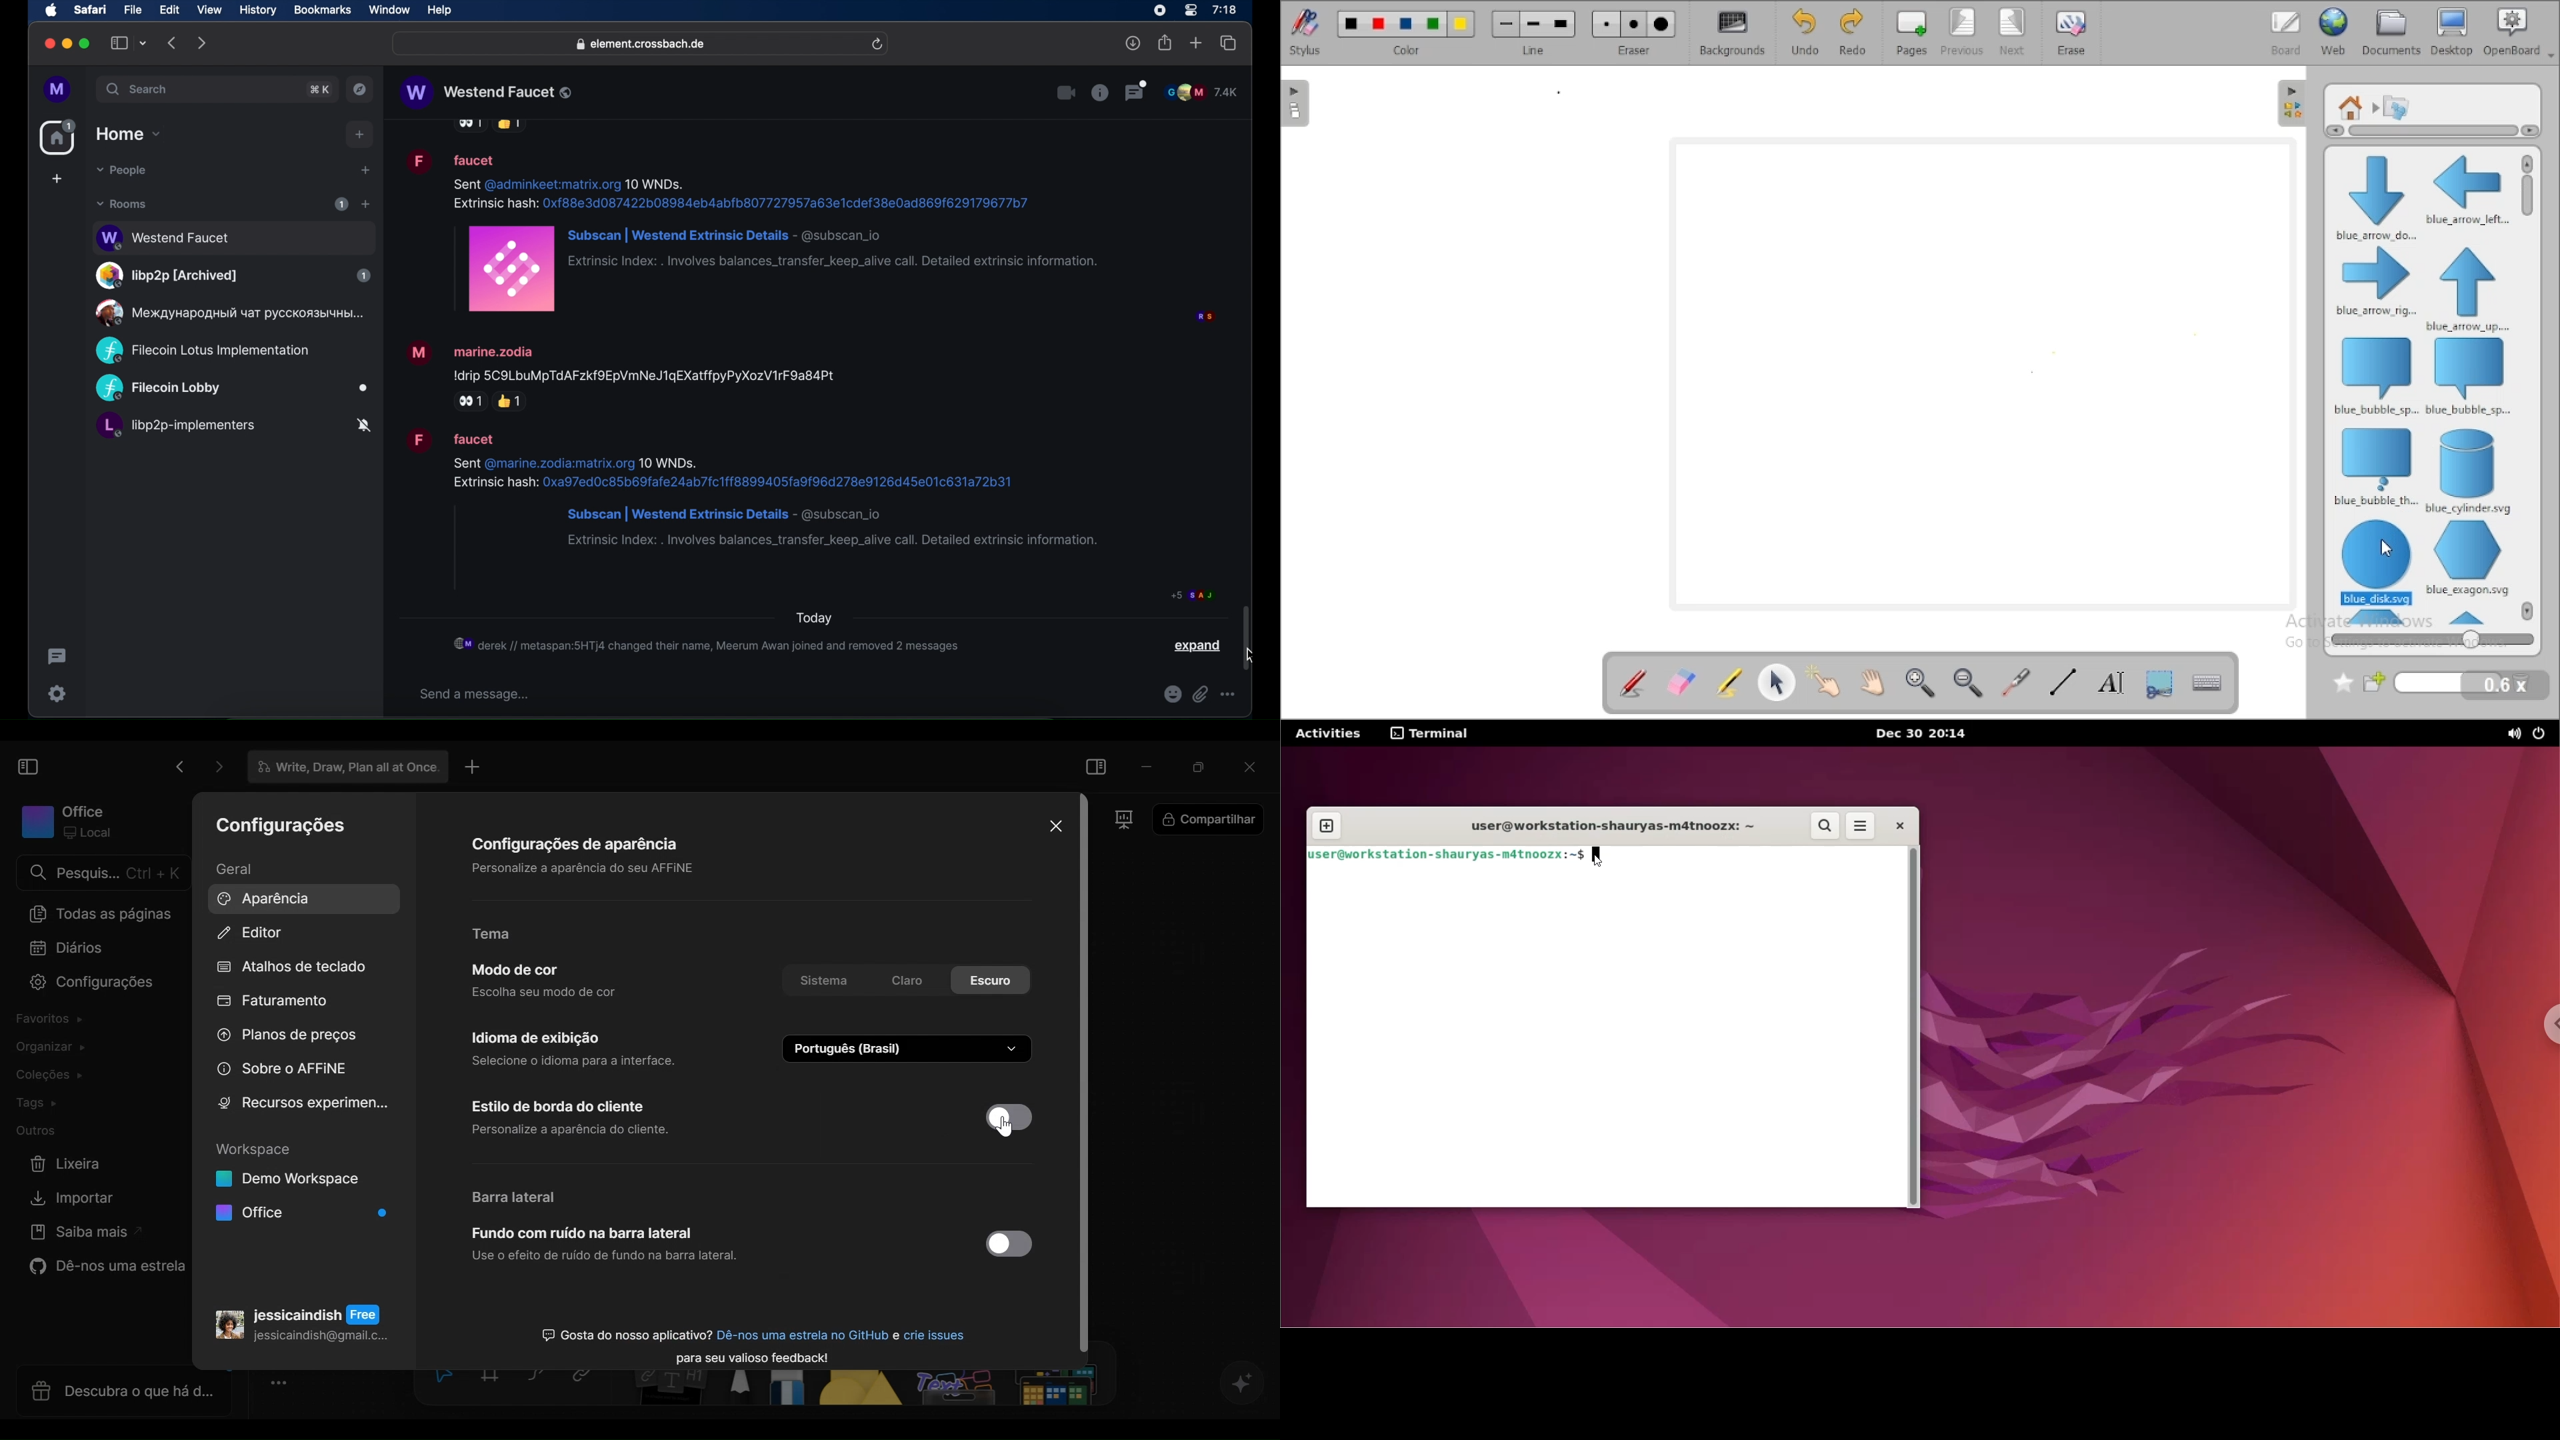 The image size is (2576, 1456). I want to click on settings, so click(58, 693).